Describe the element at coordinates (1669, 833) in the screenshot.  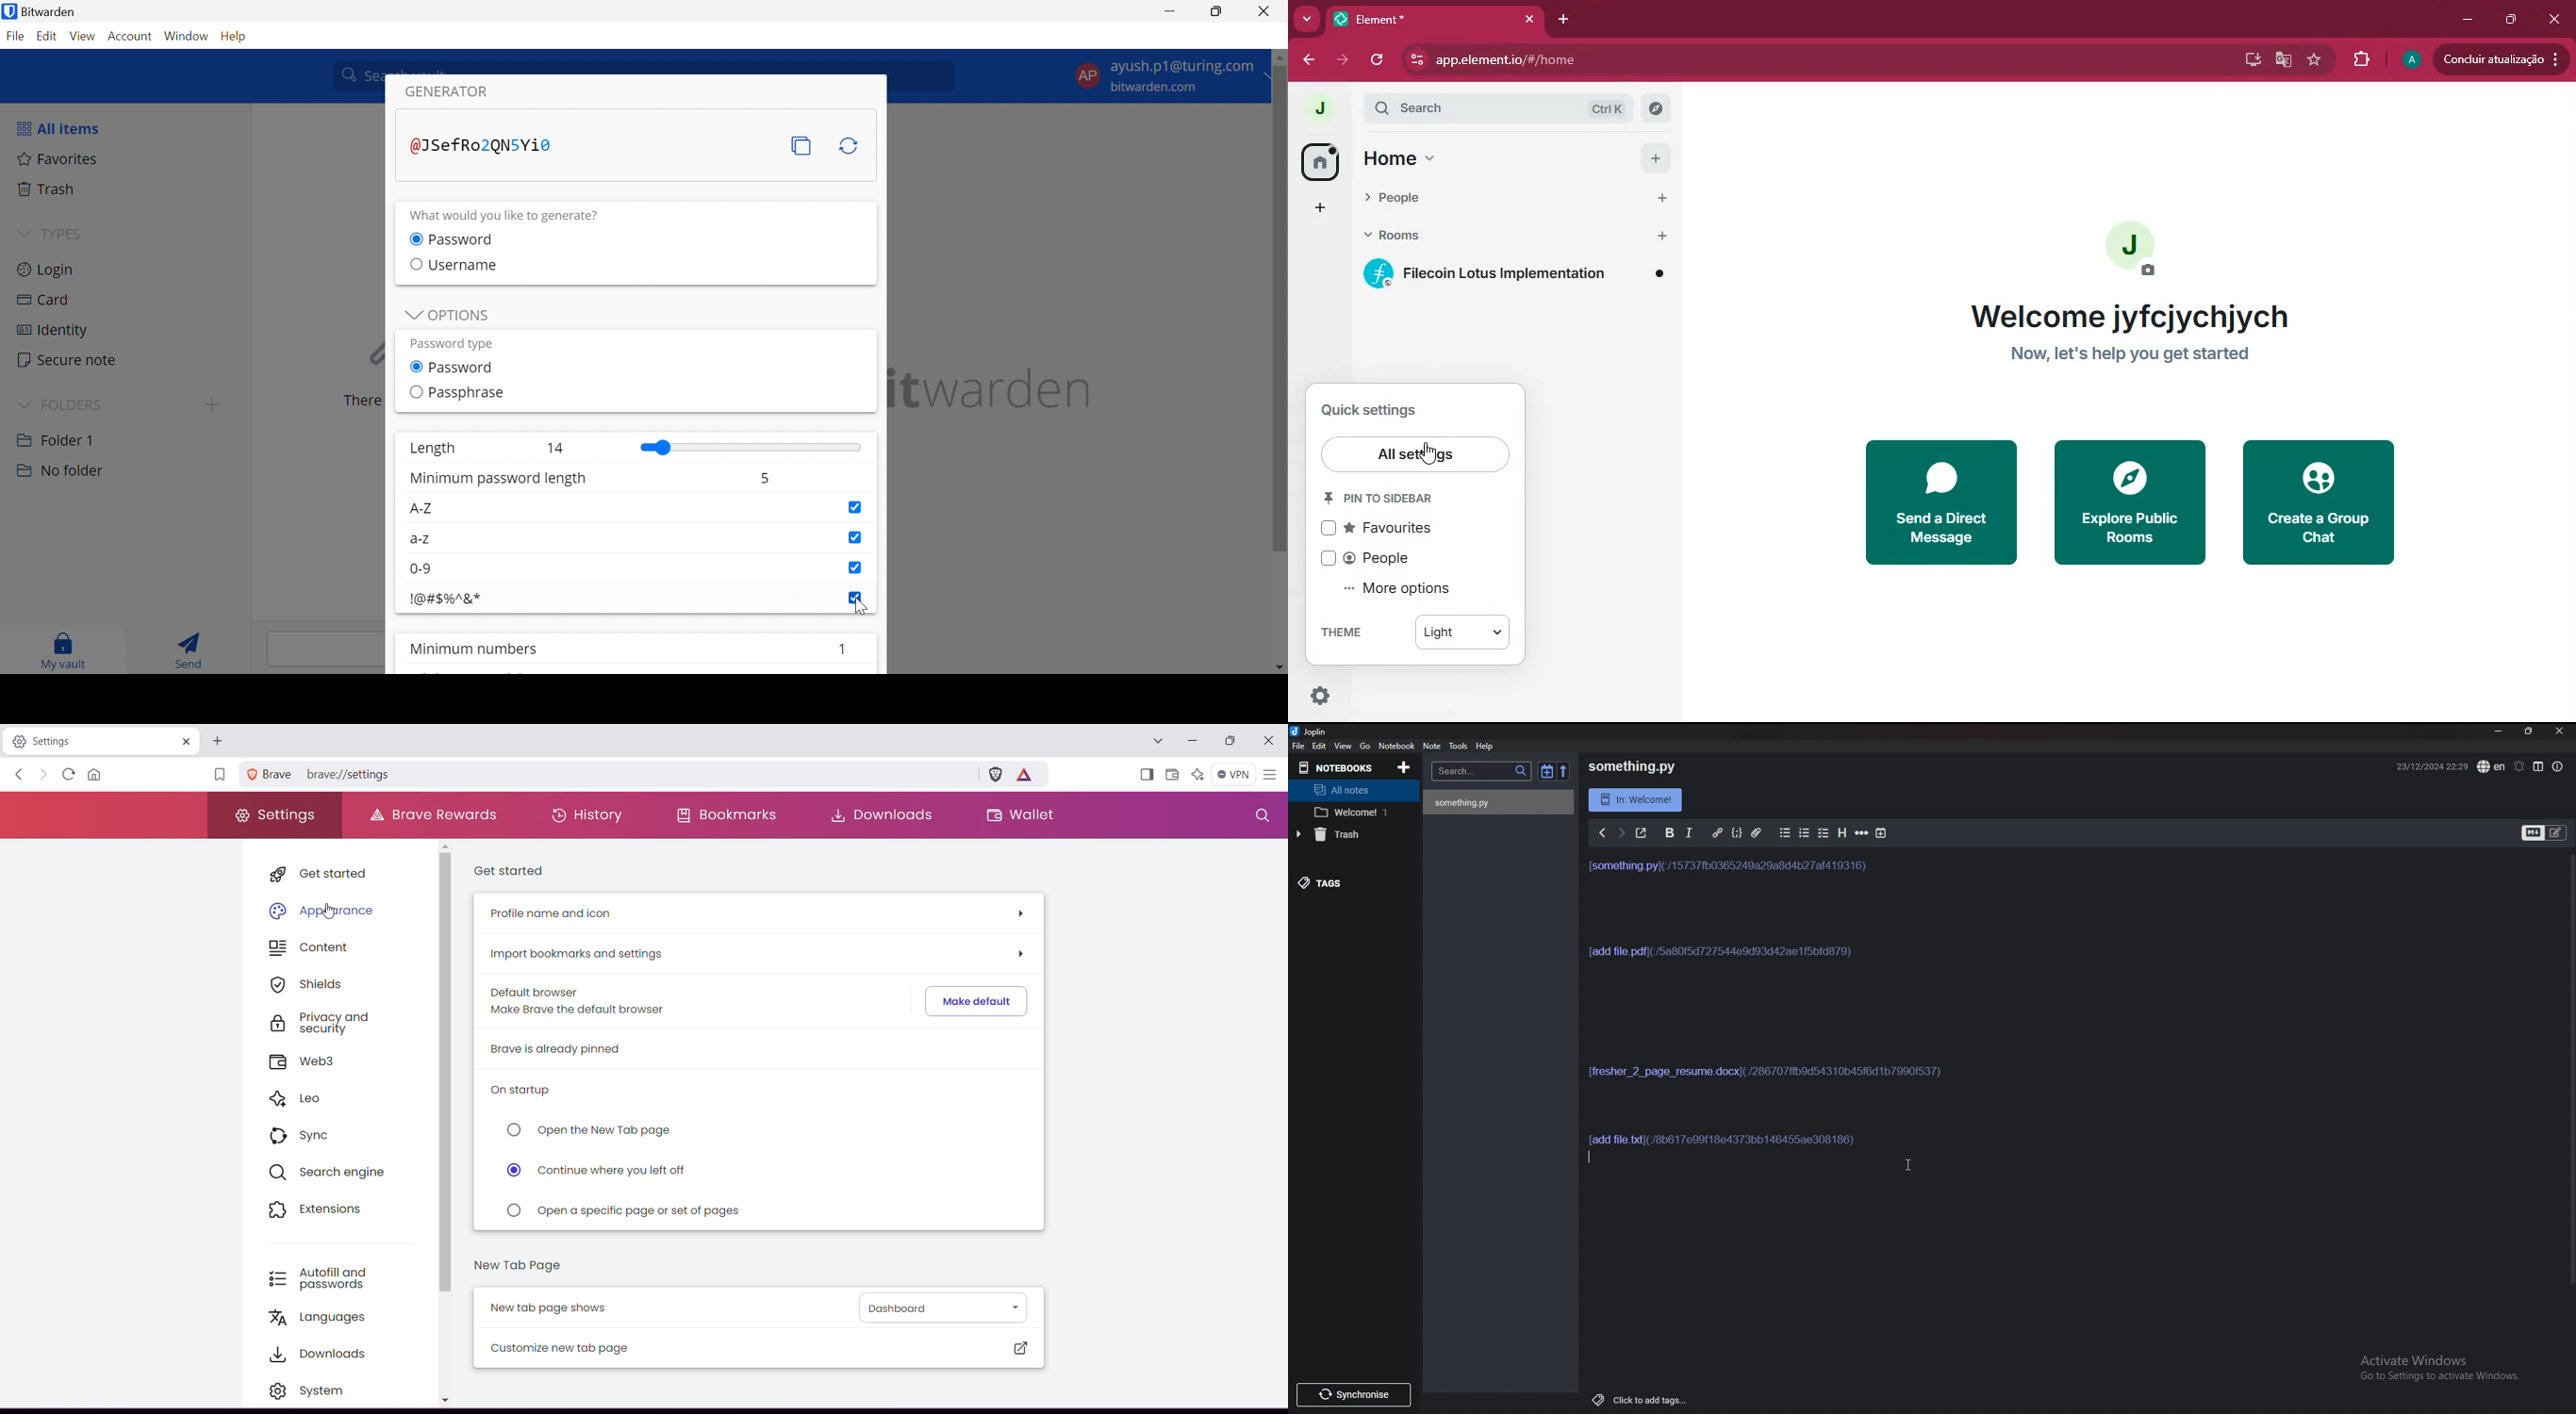
I see `Bold` at that location.